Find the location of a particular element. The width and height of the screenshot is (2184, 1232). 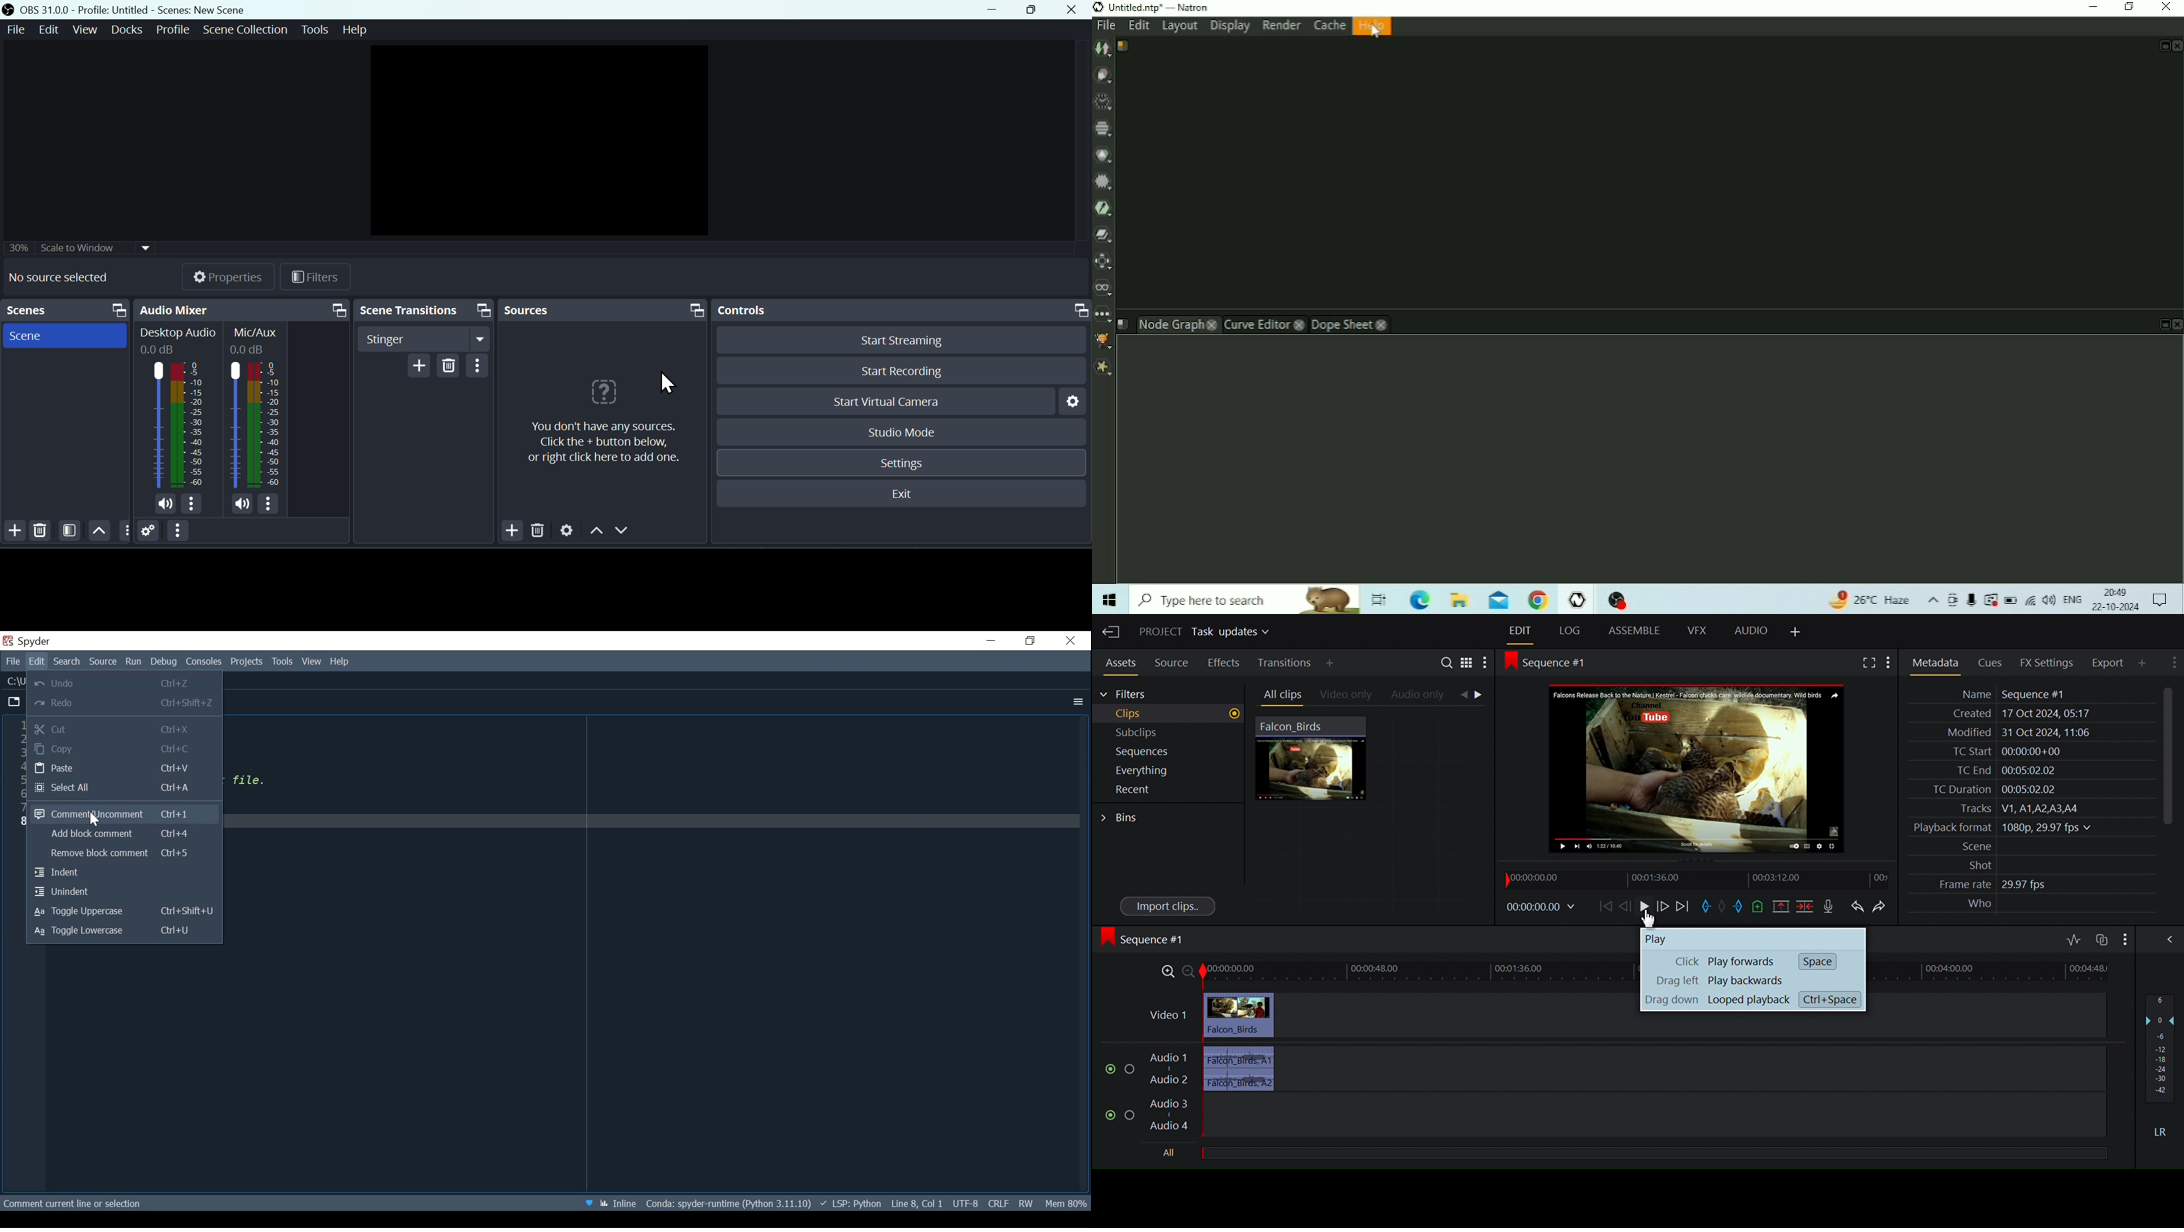

Scene Transitions is located at coordinates (406, 309).